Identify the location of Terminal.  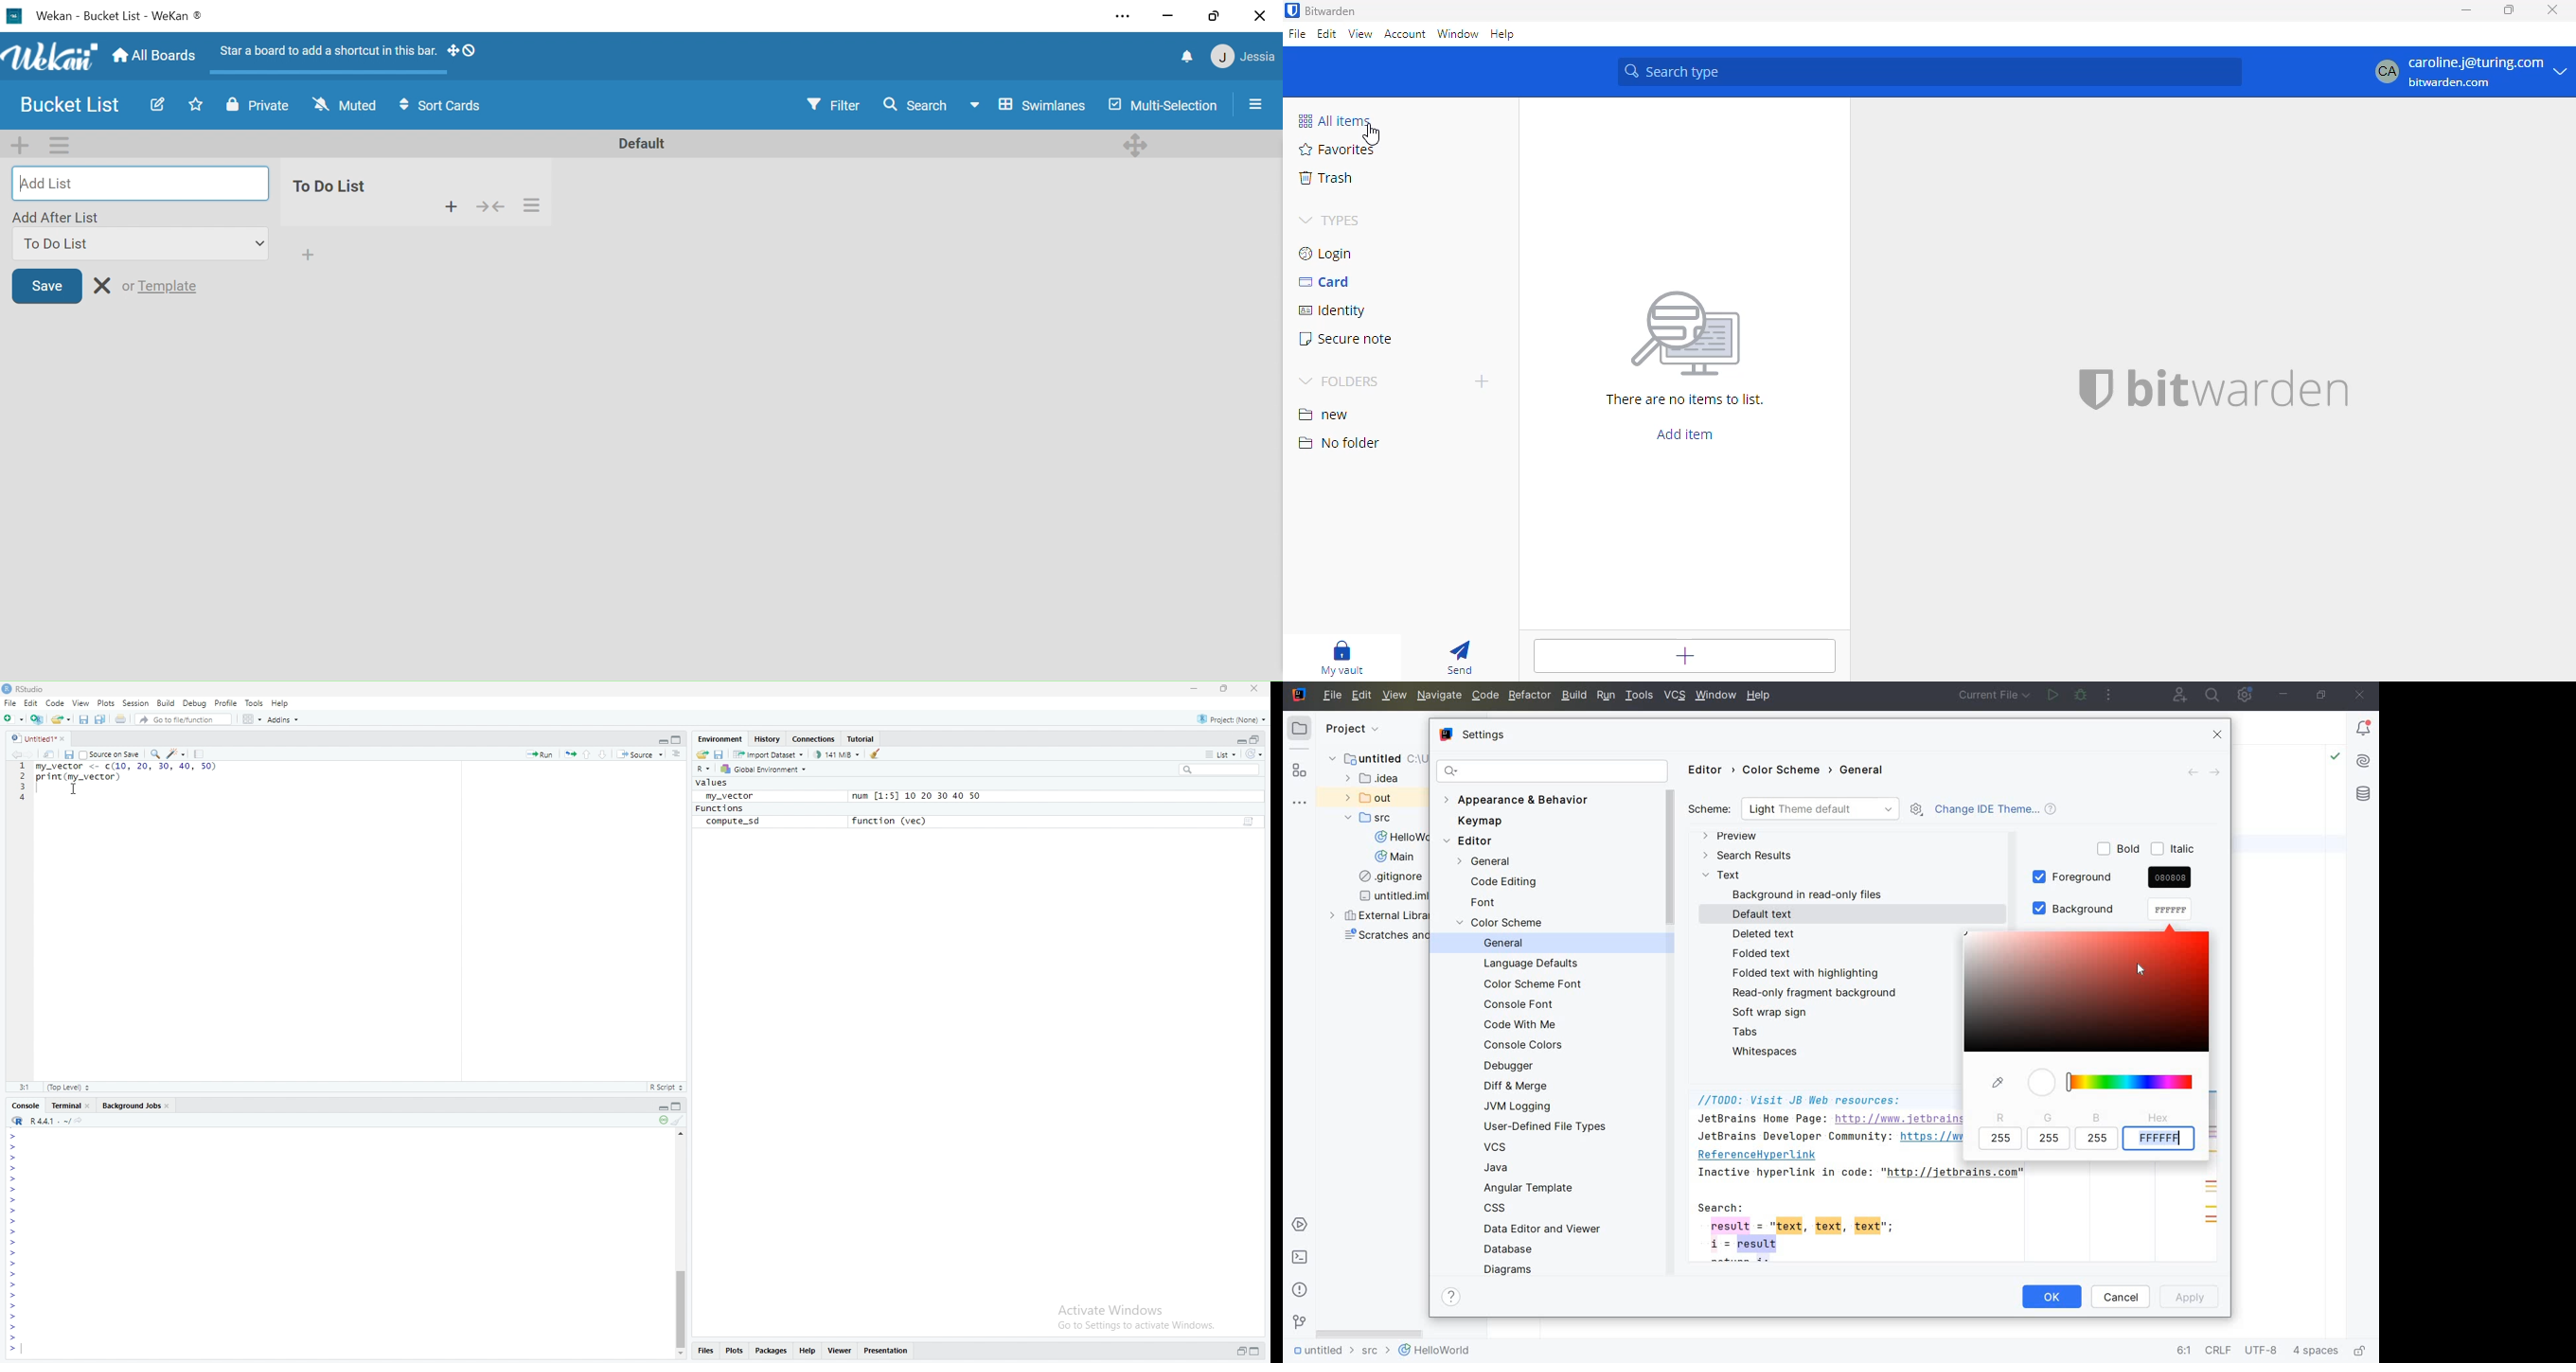
(71, 1105).